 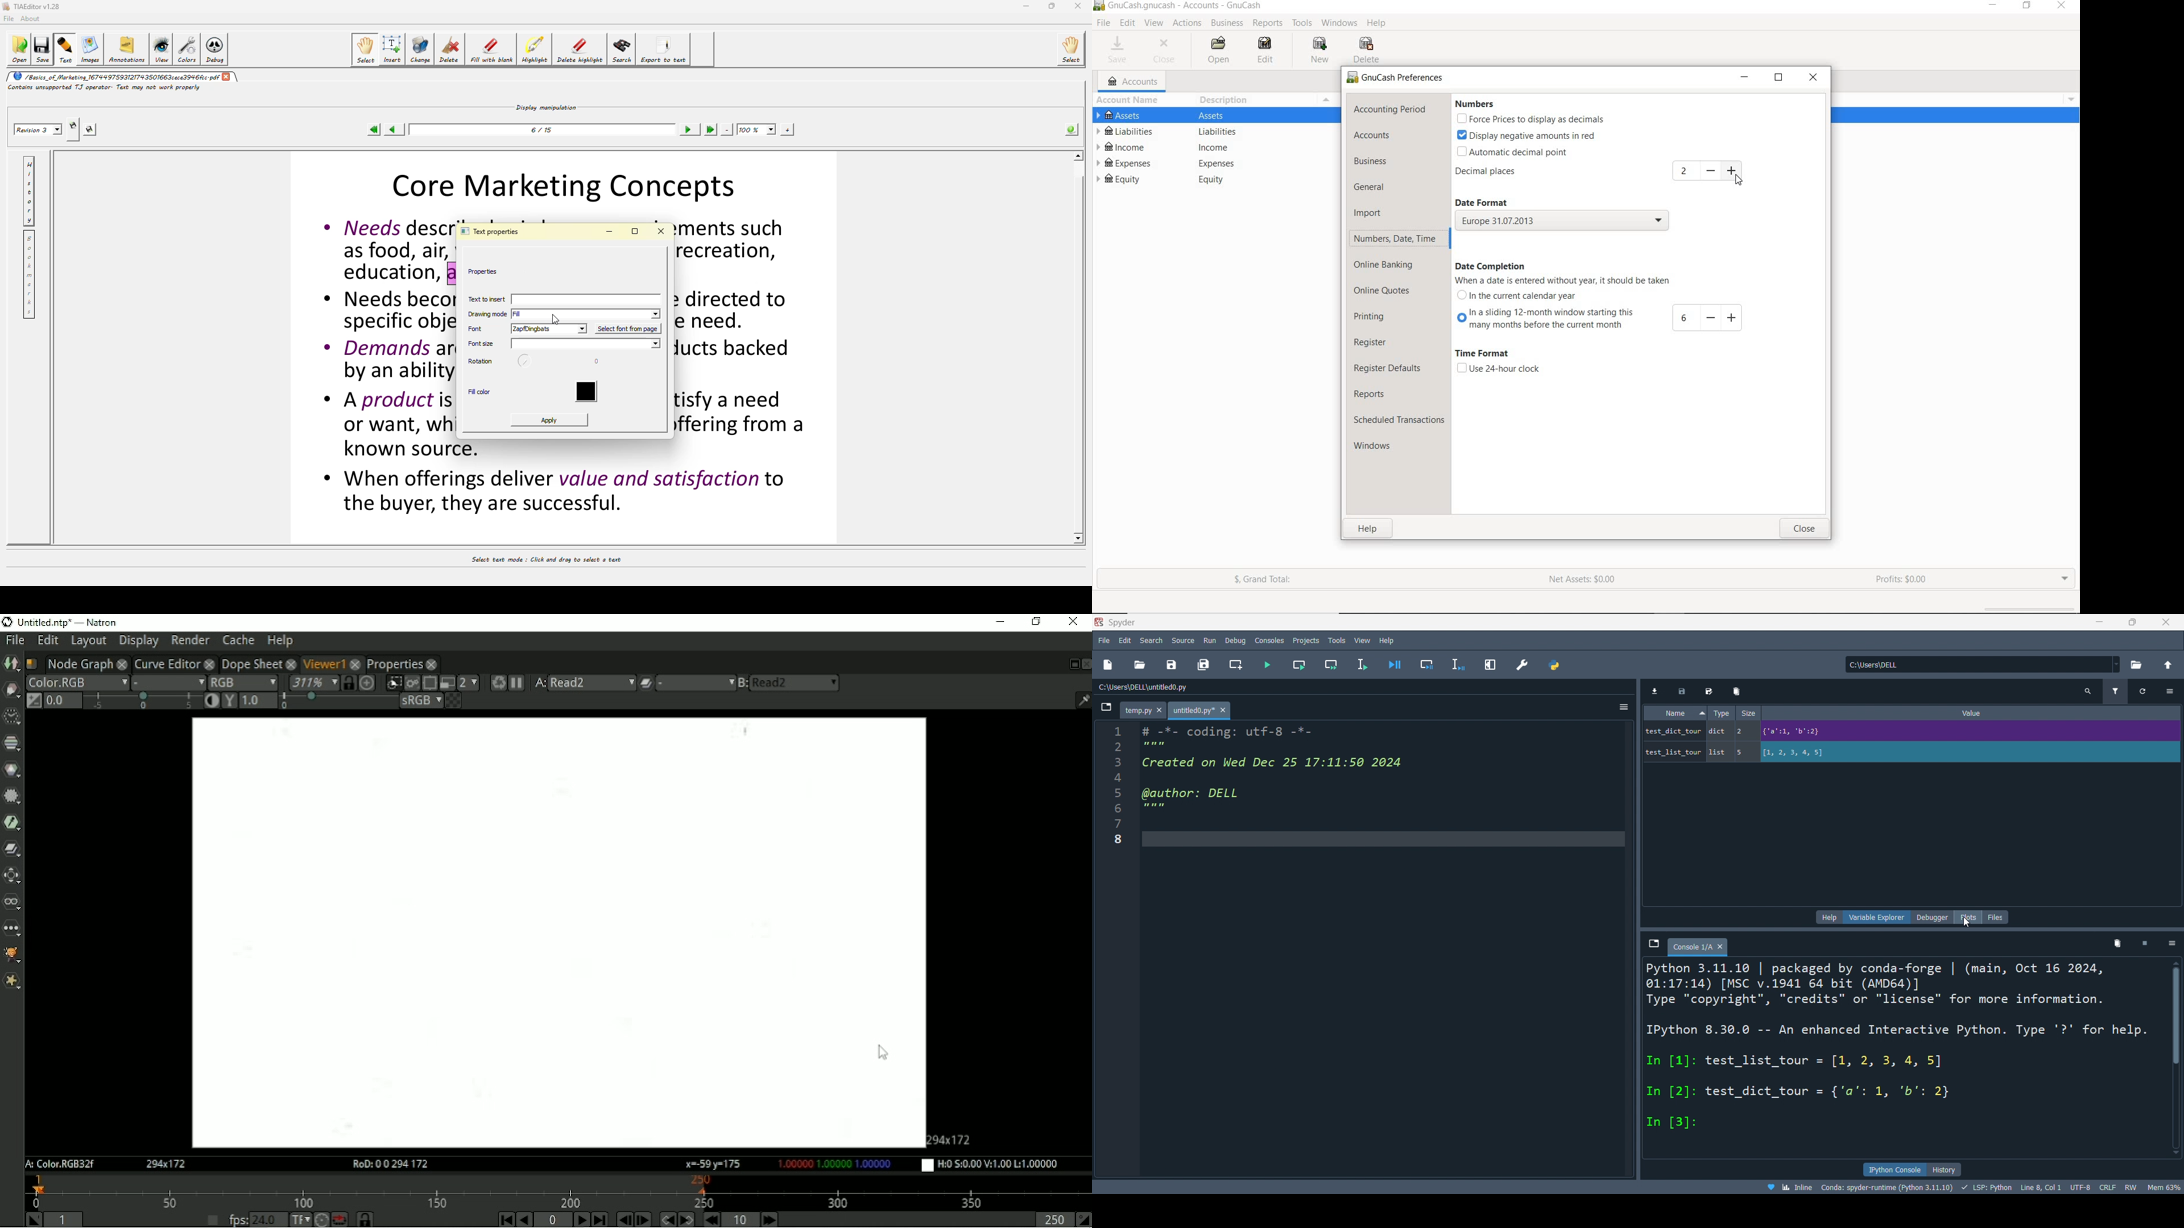 What do you see at coordinates (1374, 189) in the screenshot?
I see `general` at bounding box center [1374, 189].